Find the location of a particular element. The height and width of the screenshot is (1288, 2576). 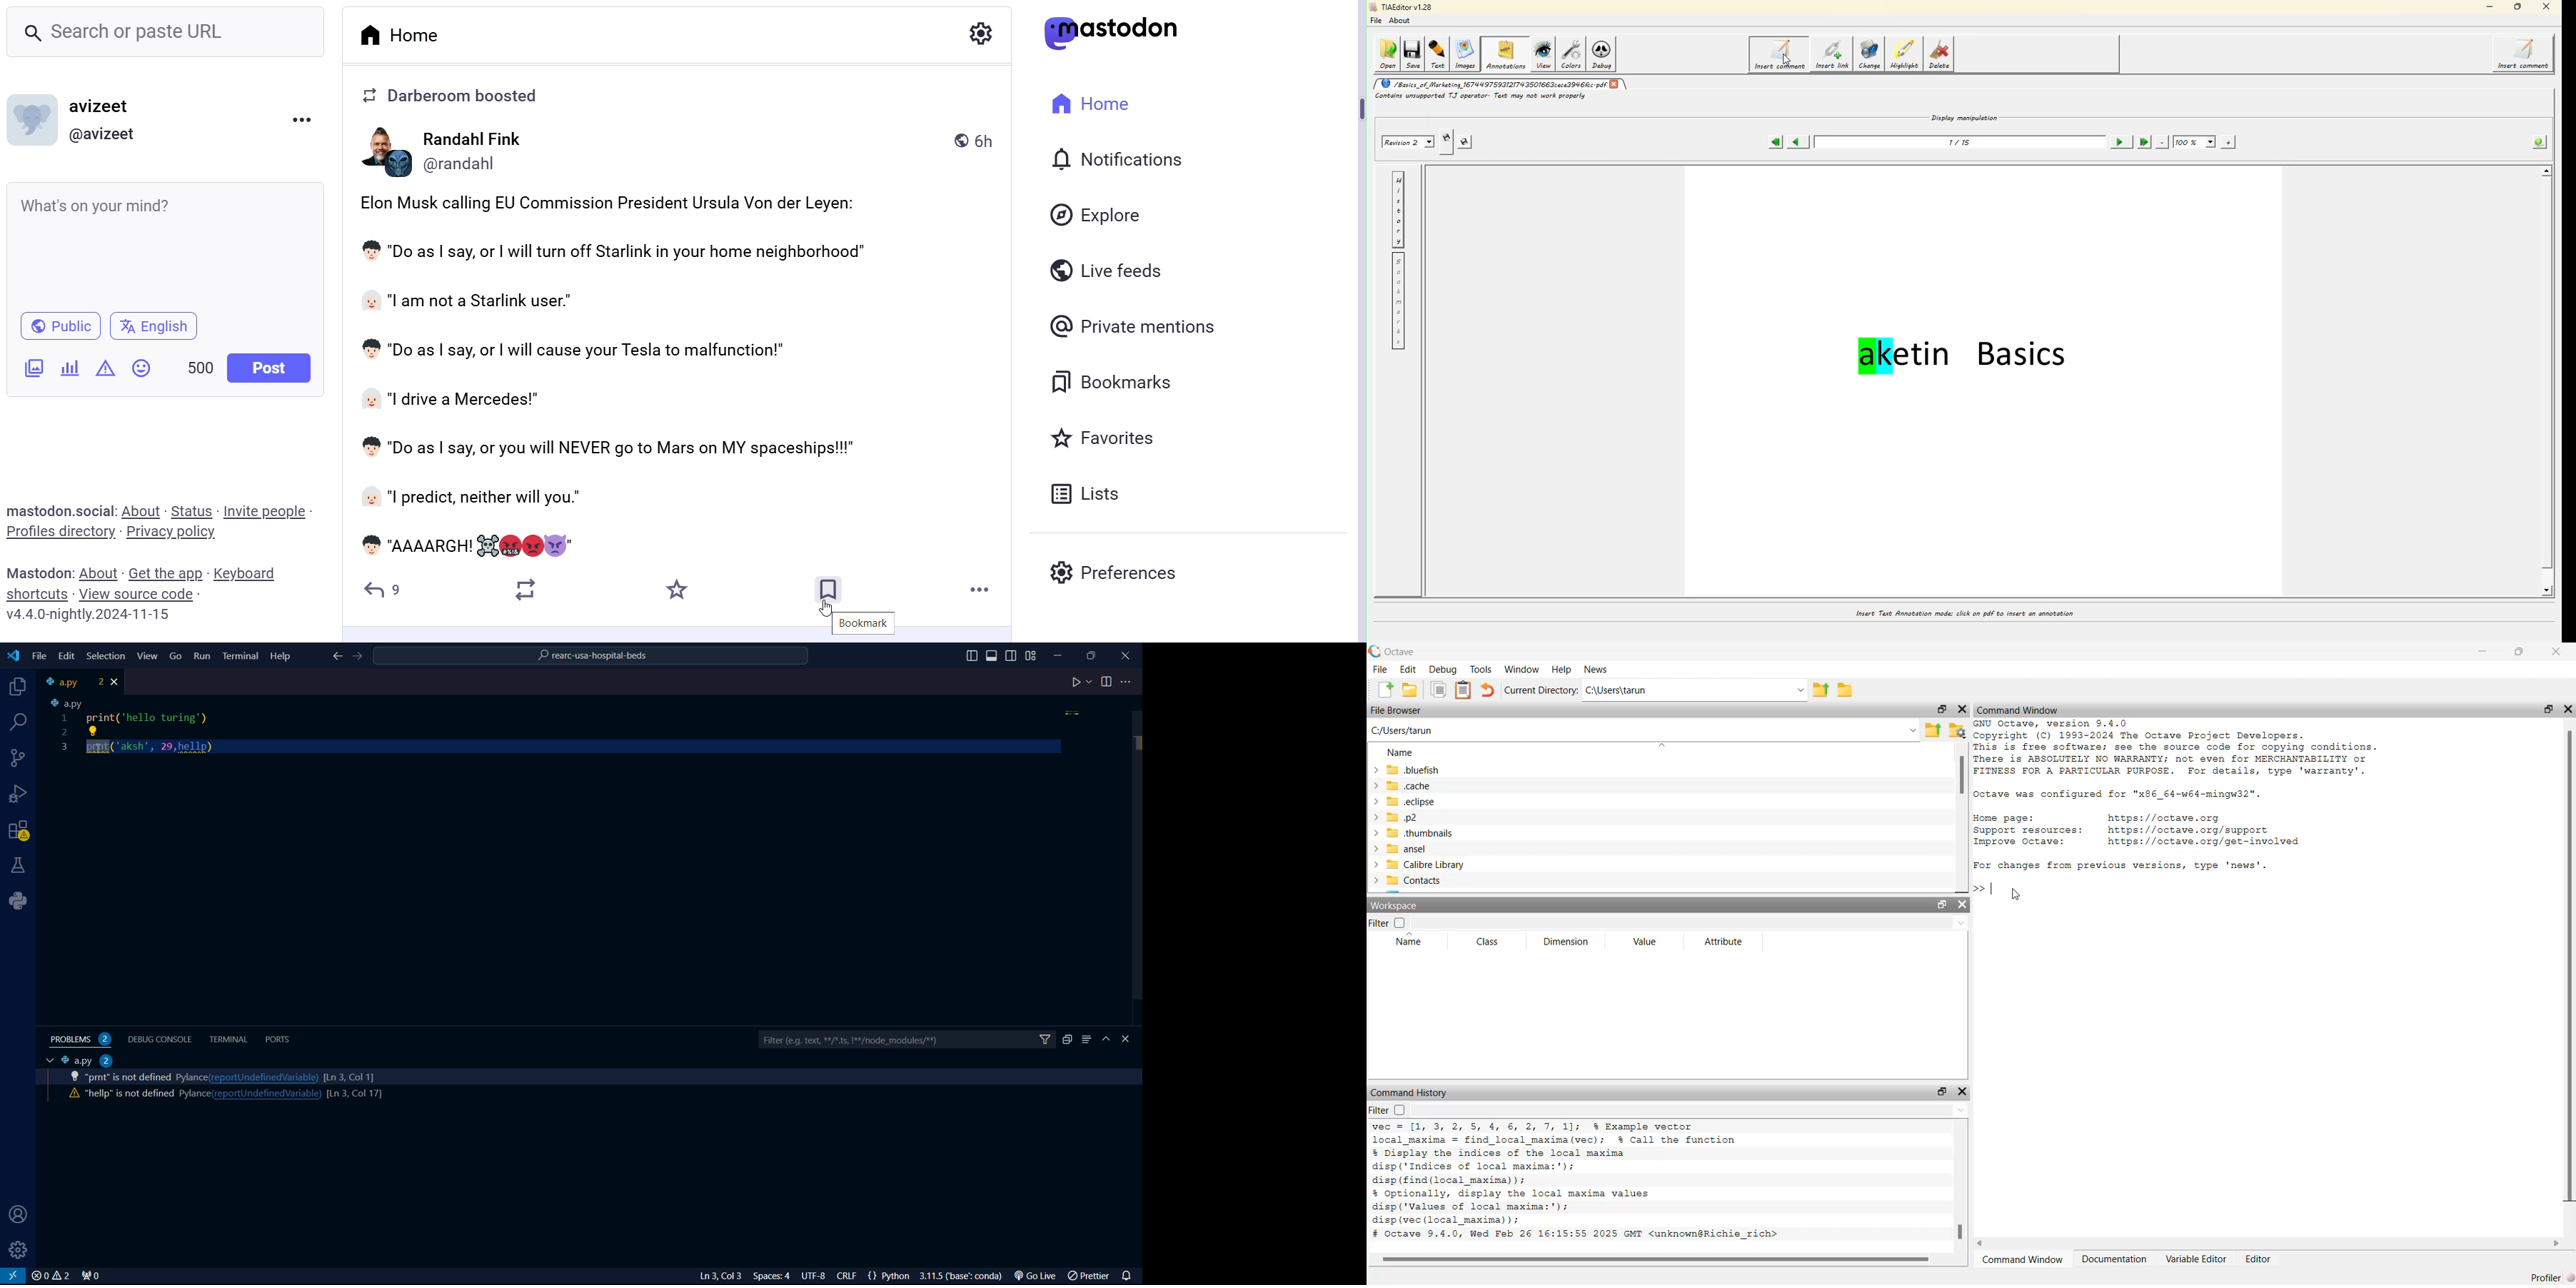

AAAARGH! SE @NV@E is located at coordinates (476, 543).